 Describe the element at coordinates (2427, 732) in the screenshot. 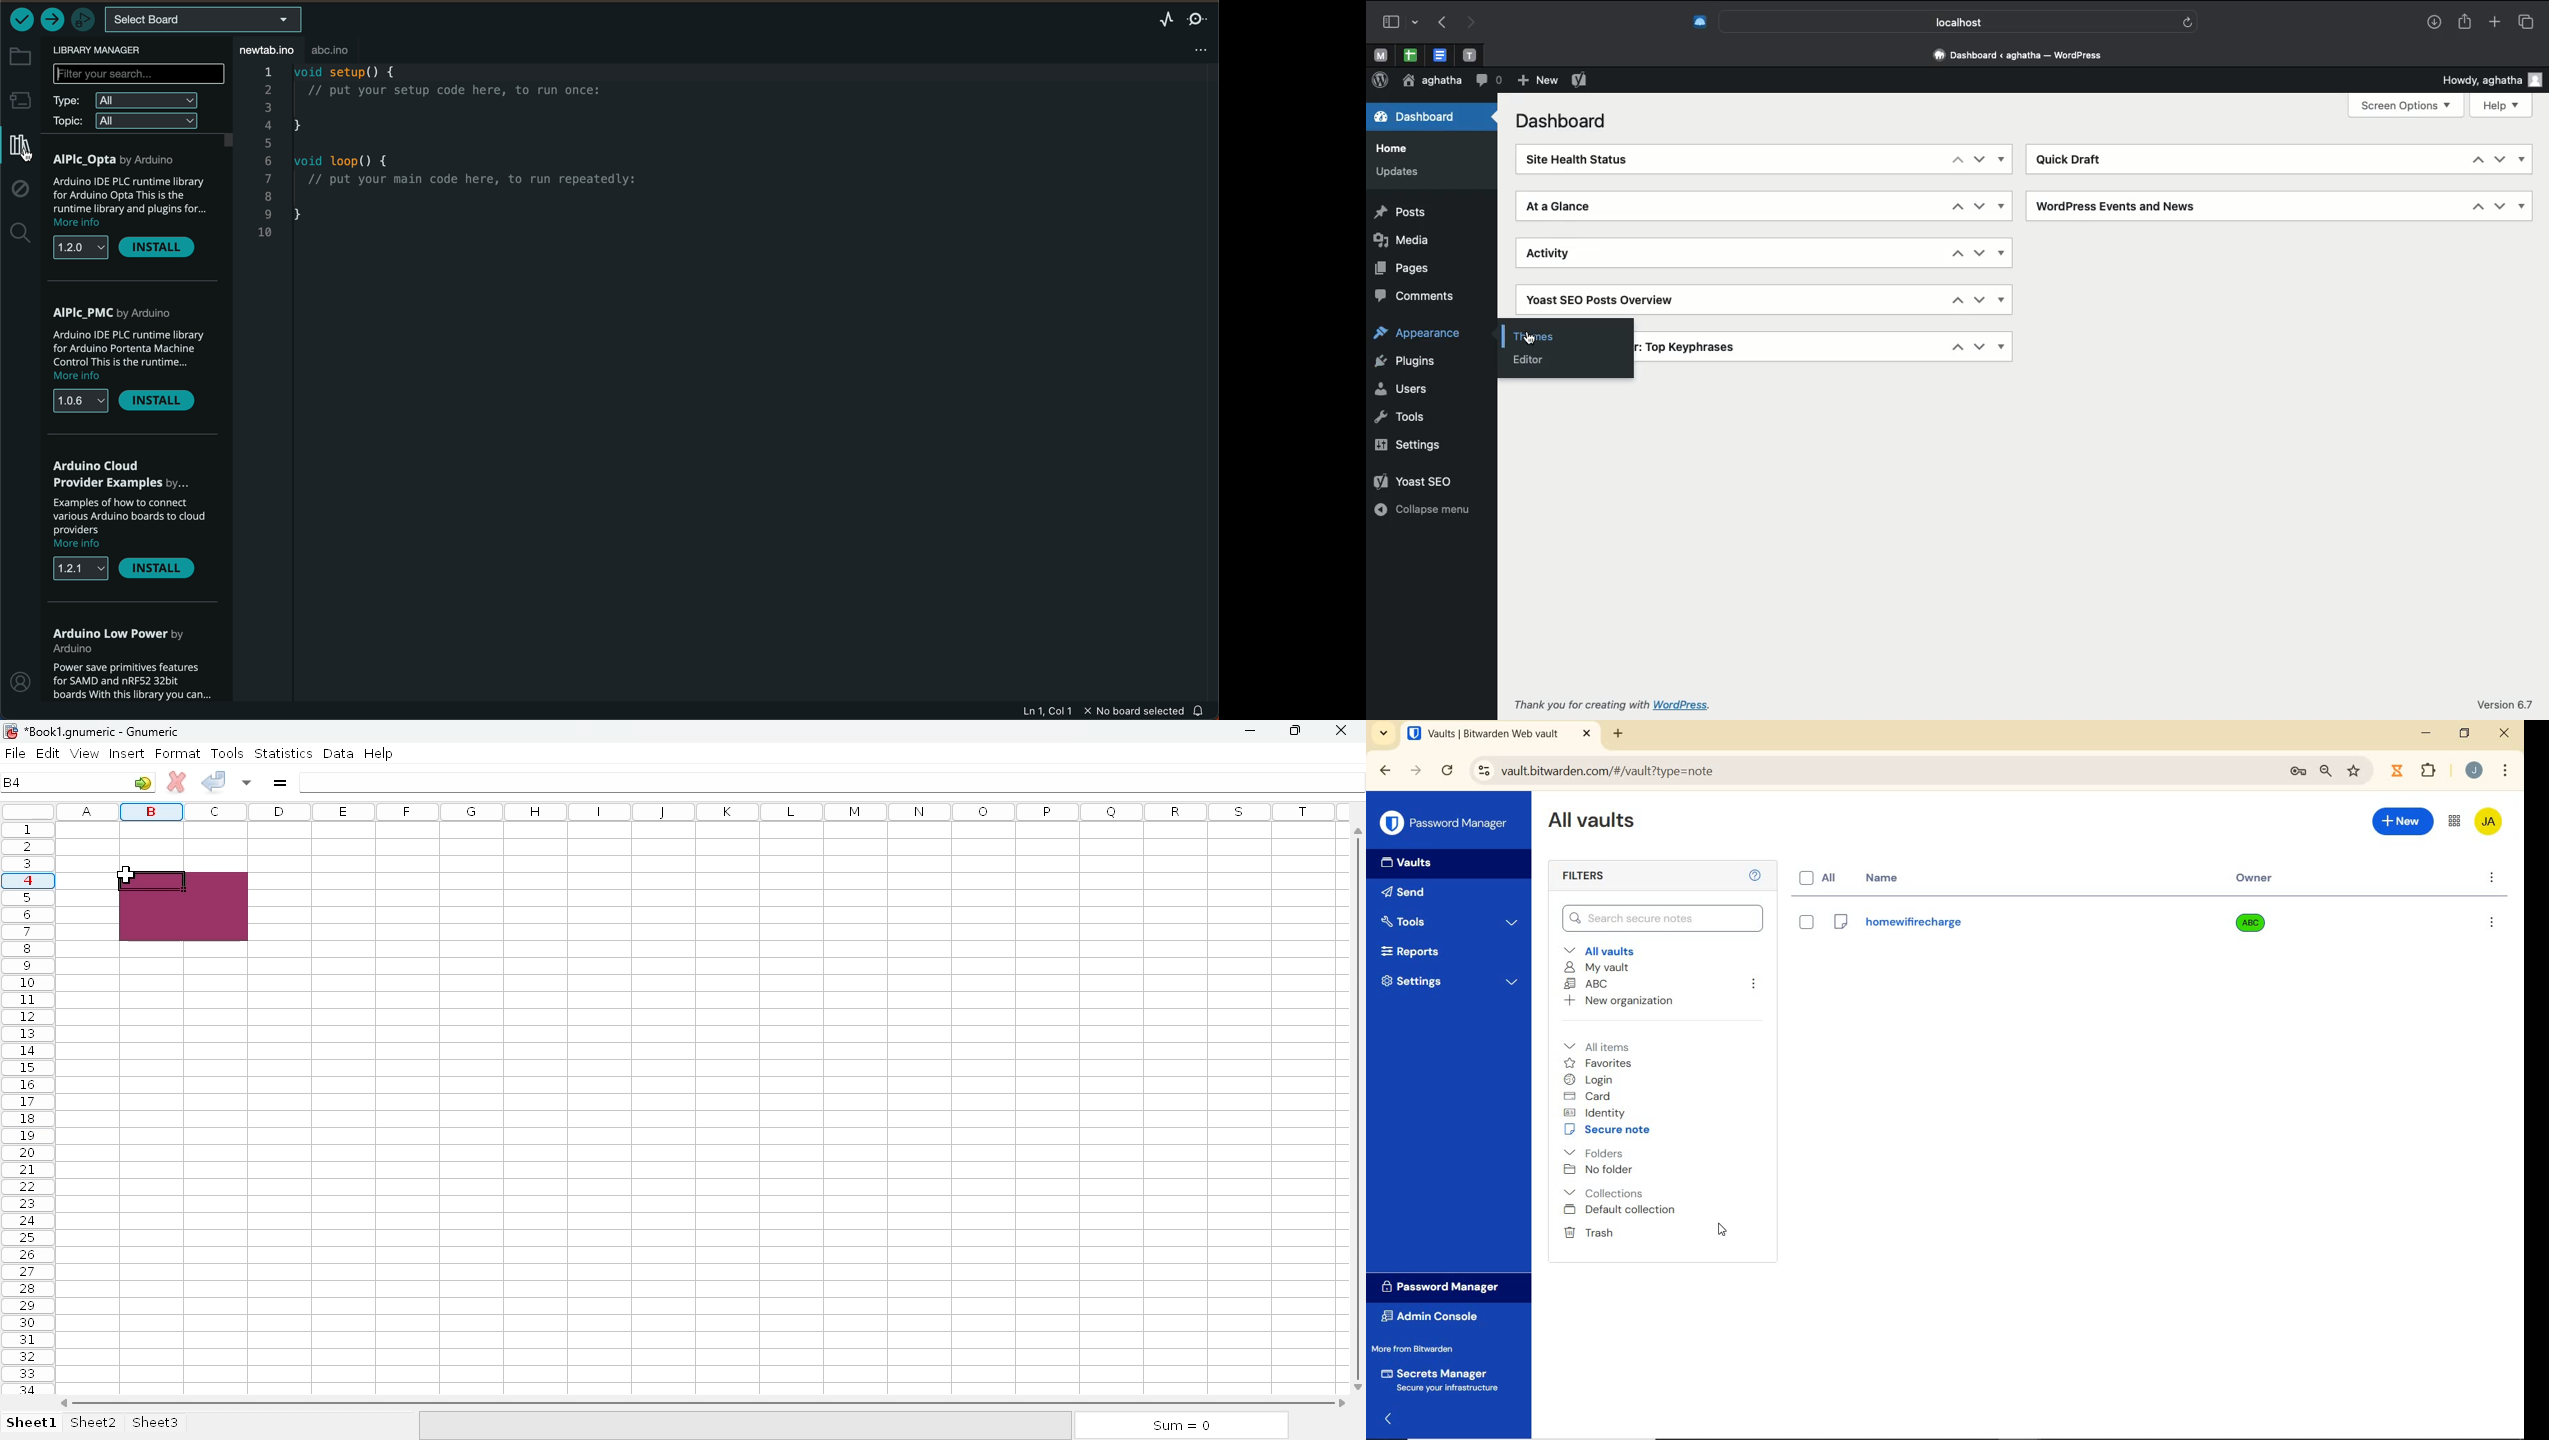

I see `minimize` at that location.